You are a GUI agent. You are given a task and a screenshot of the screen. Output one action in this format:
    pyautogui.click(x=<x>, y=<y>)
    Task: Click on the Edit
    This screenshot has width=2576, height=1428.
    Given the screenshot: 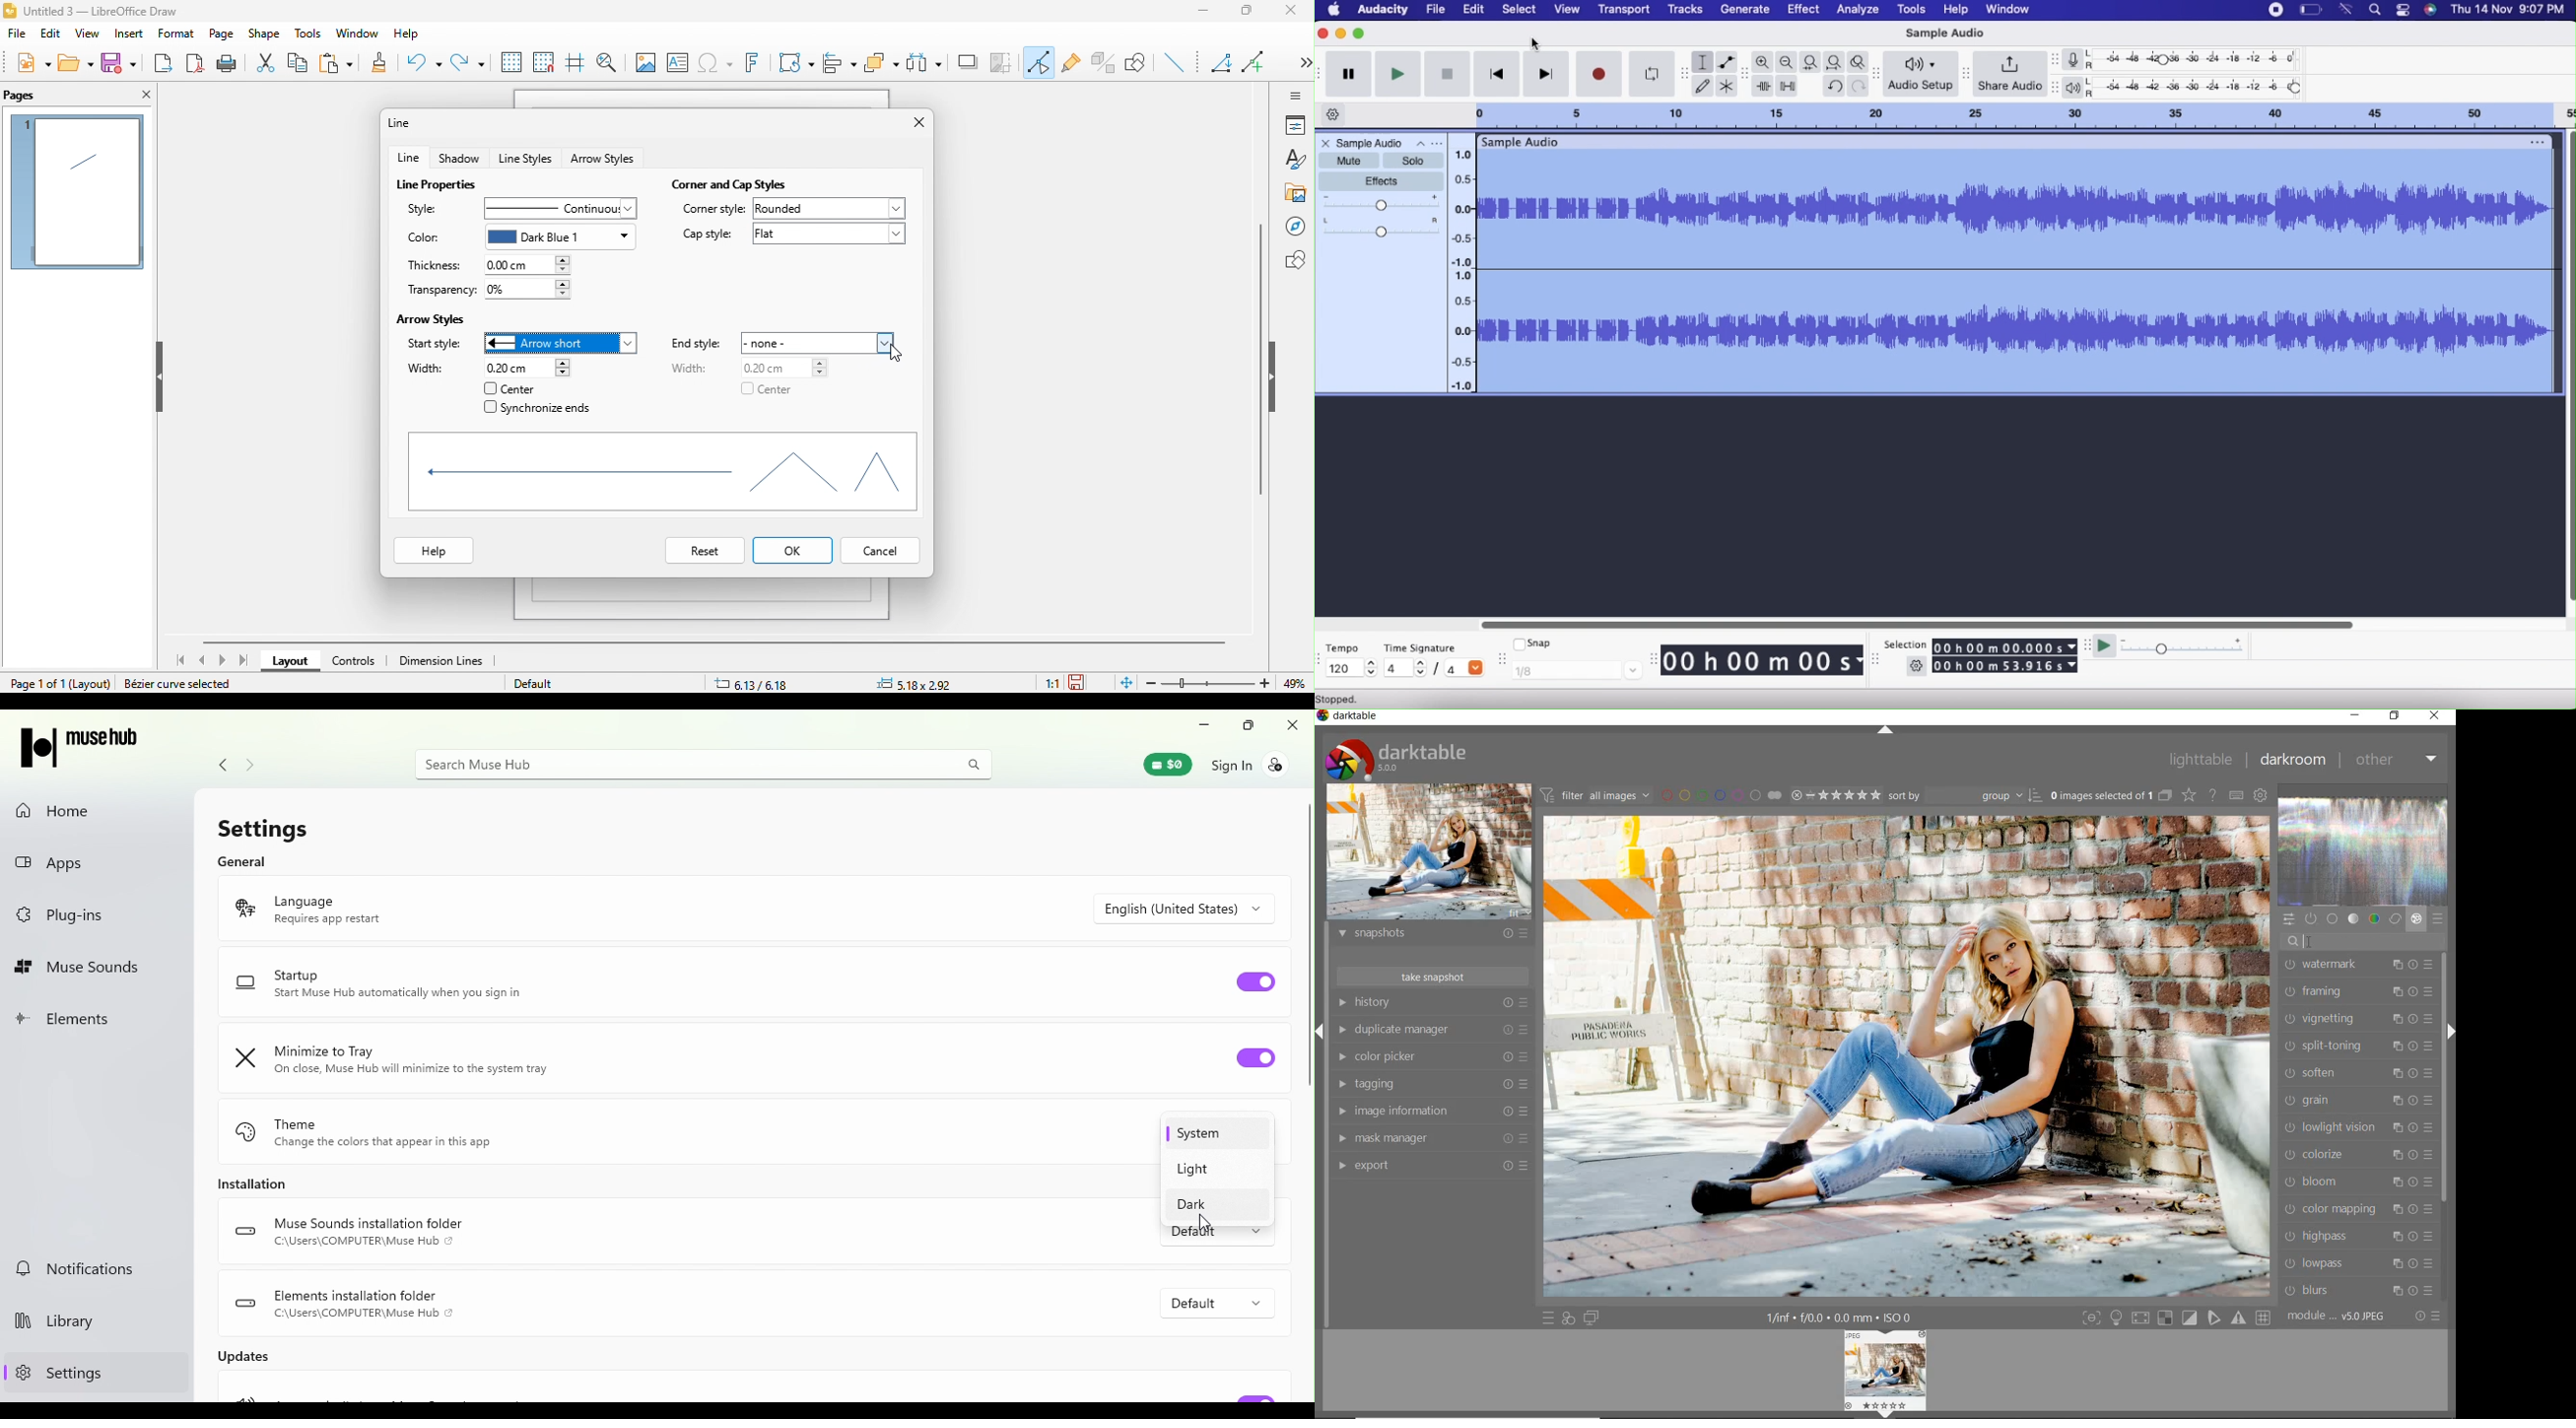 What is the action you would take?
    pyautogui.click(x=1474, y=9)
    